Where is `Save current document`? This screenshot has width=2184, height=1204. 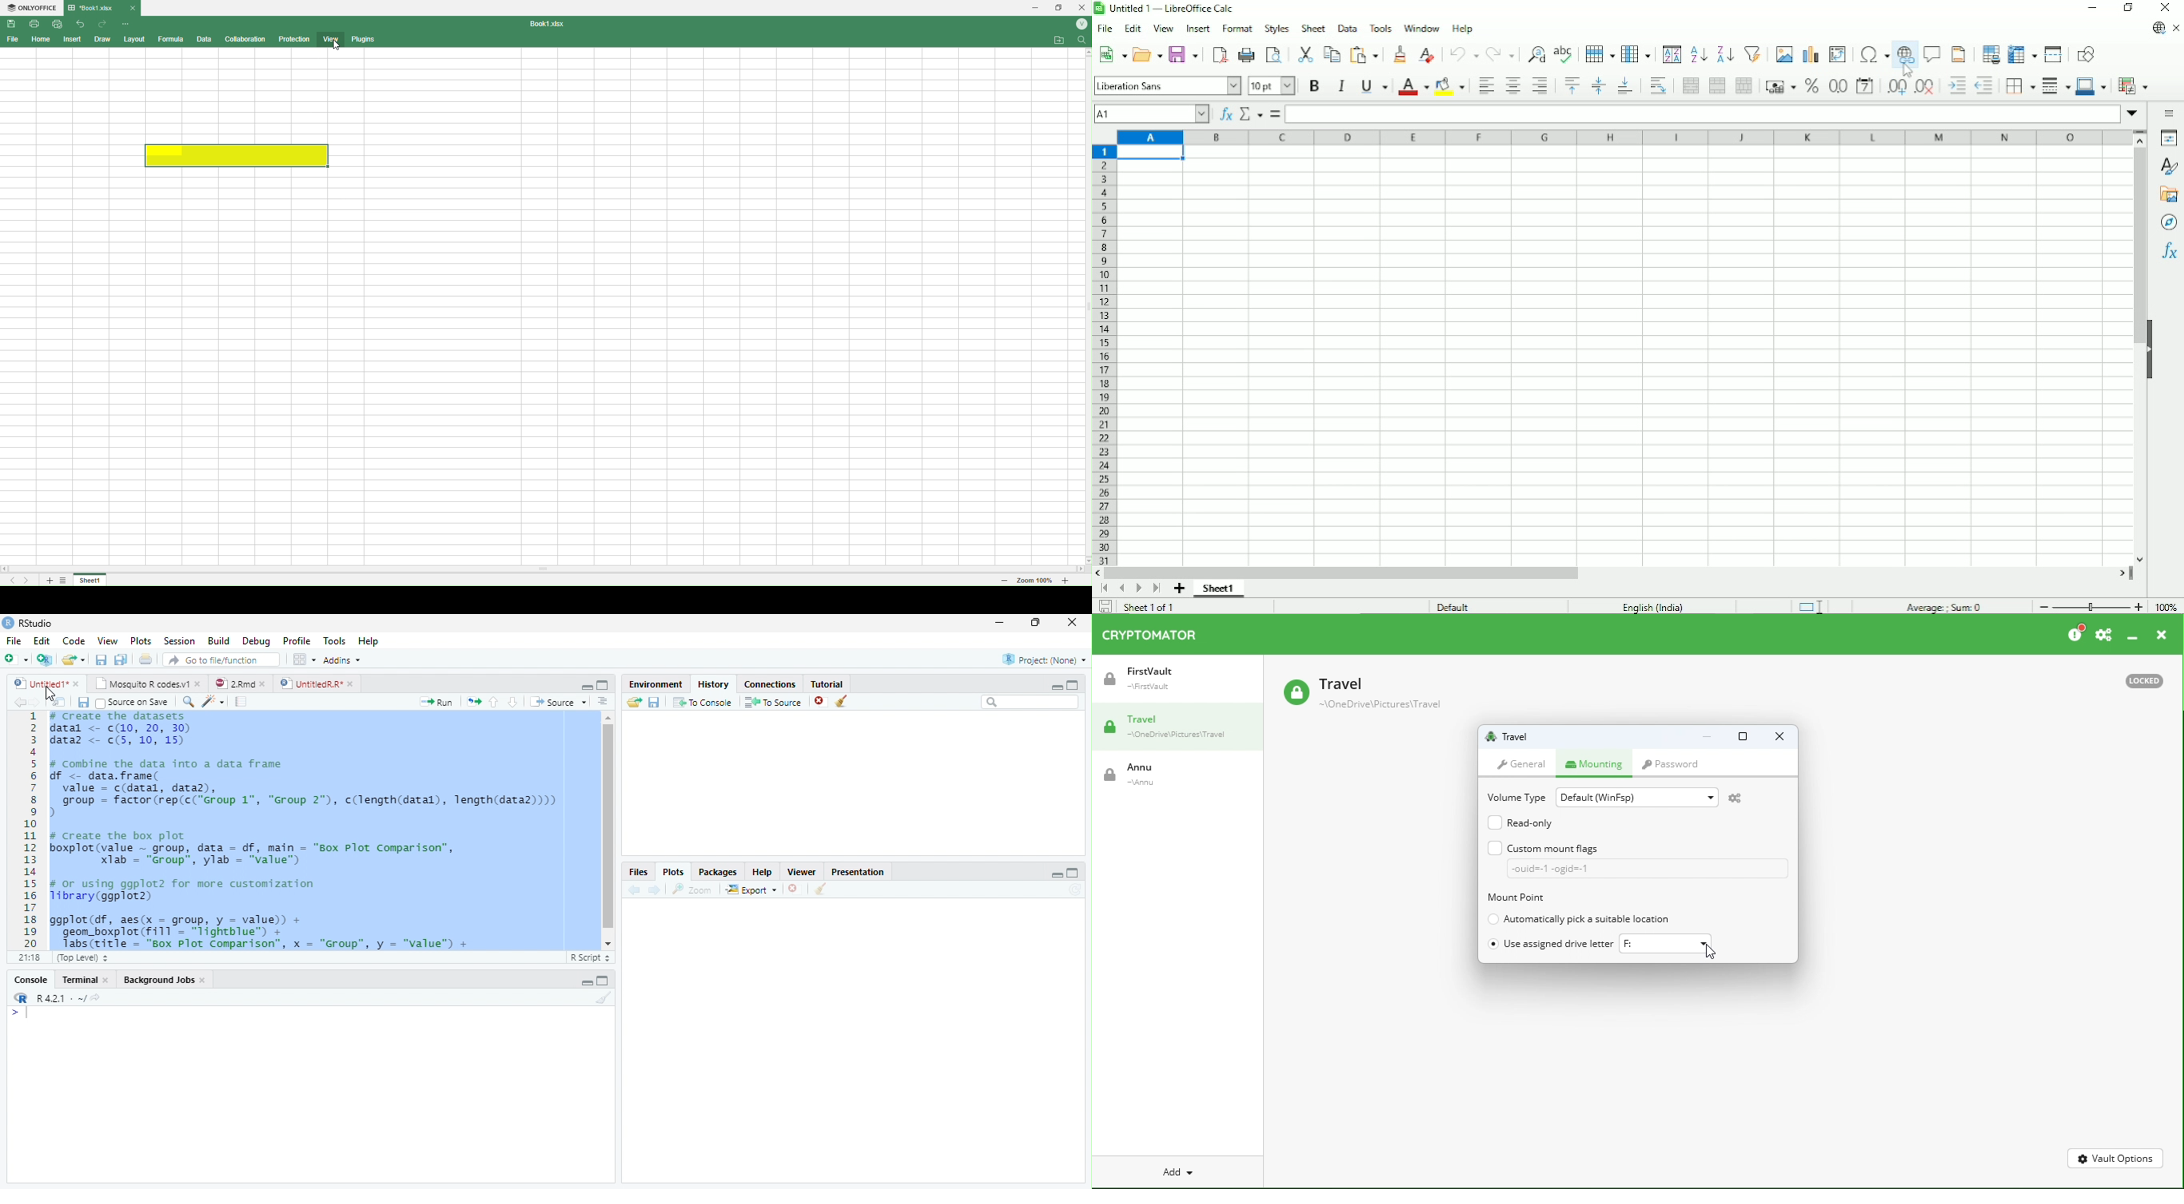
Save current document is located at coordinates (82, 702).